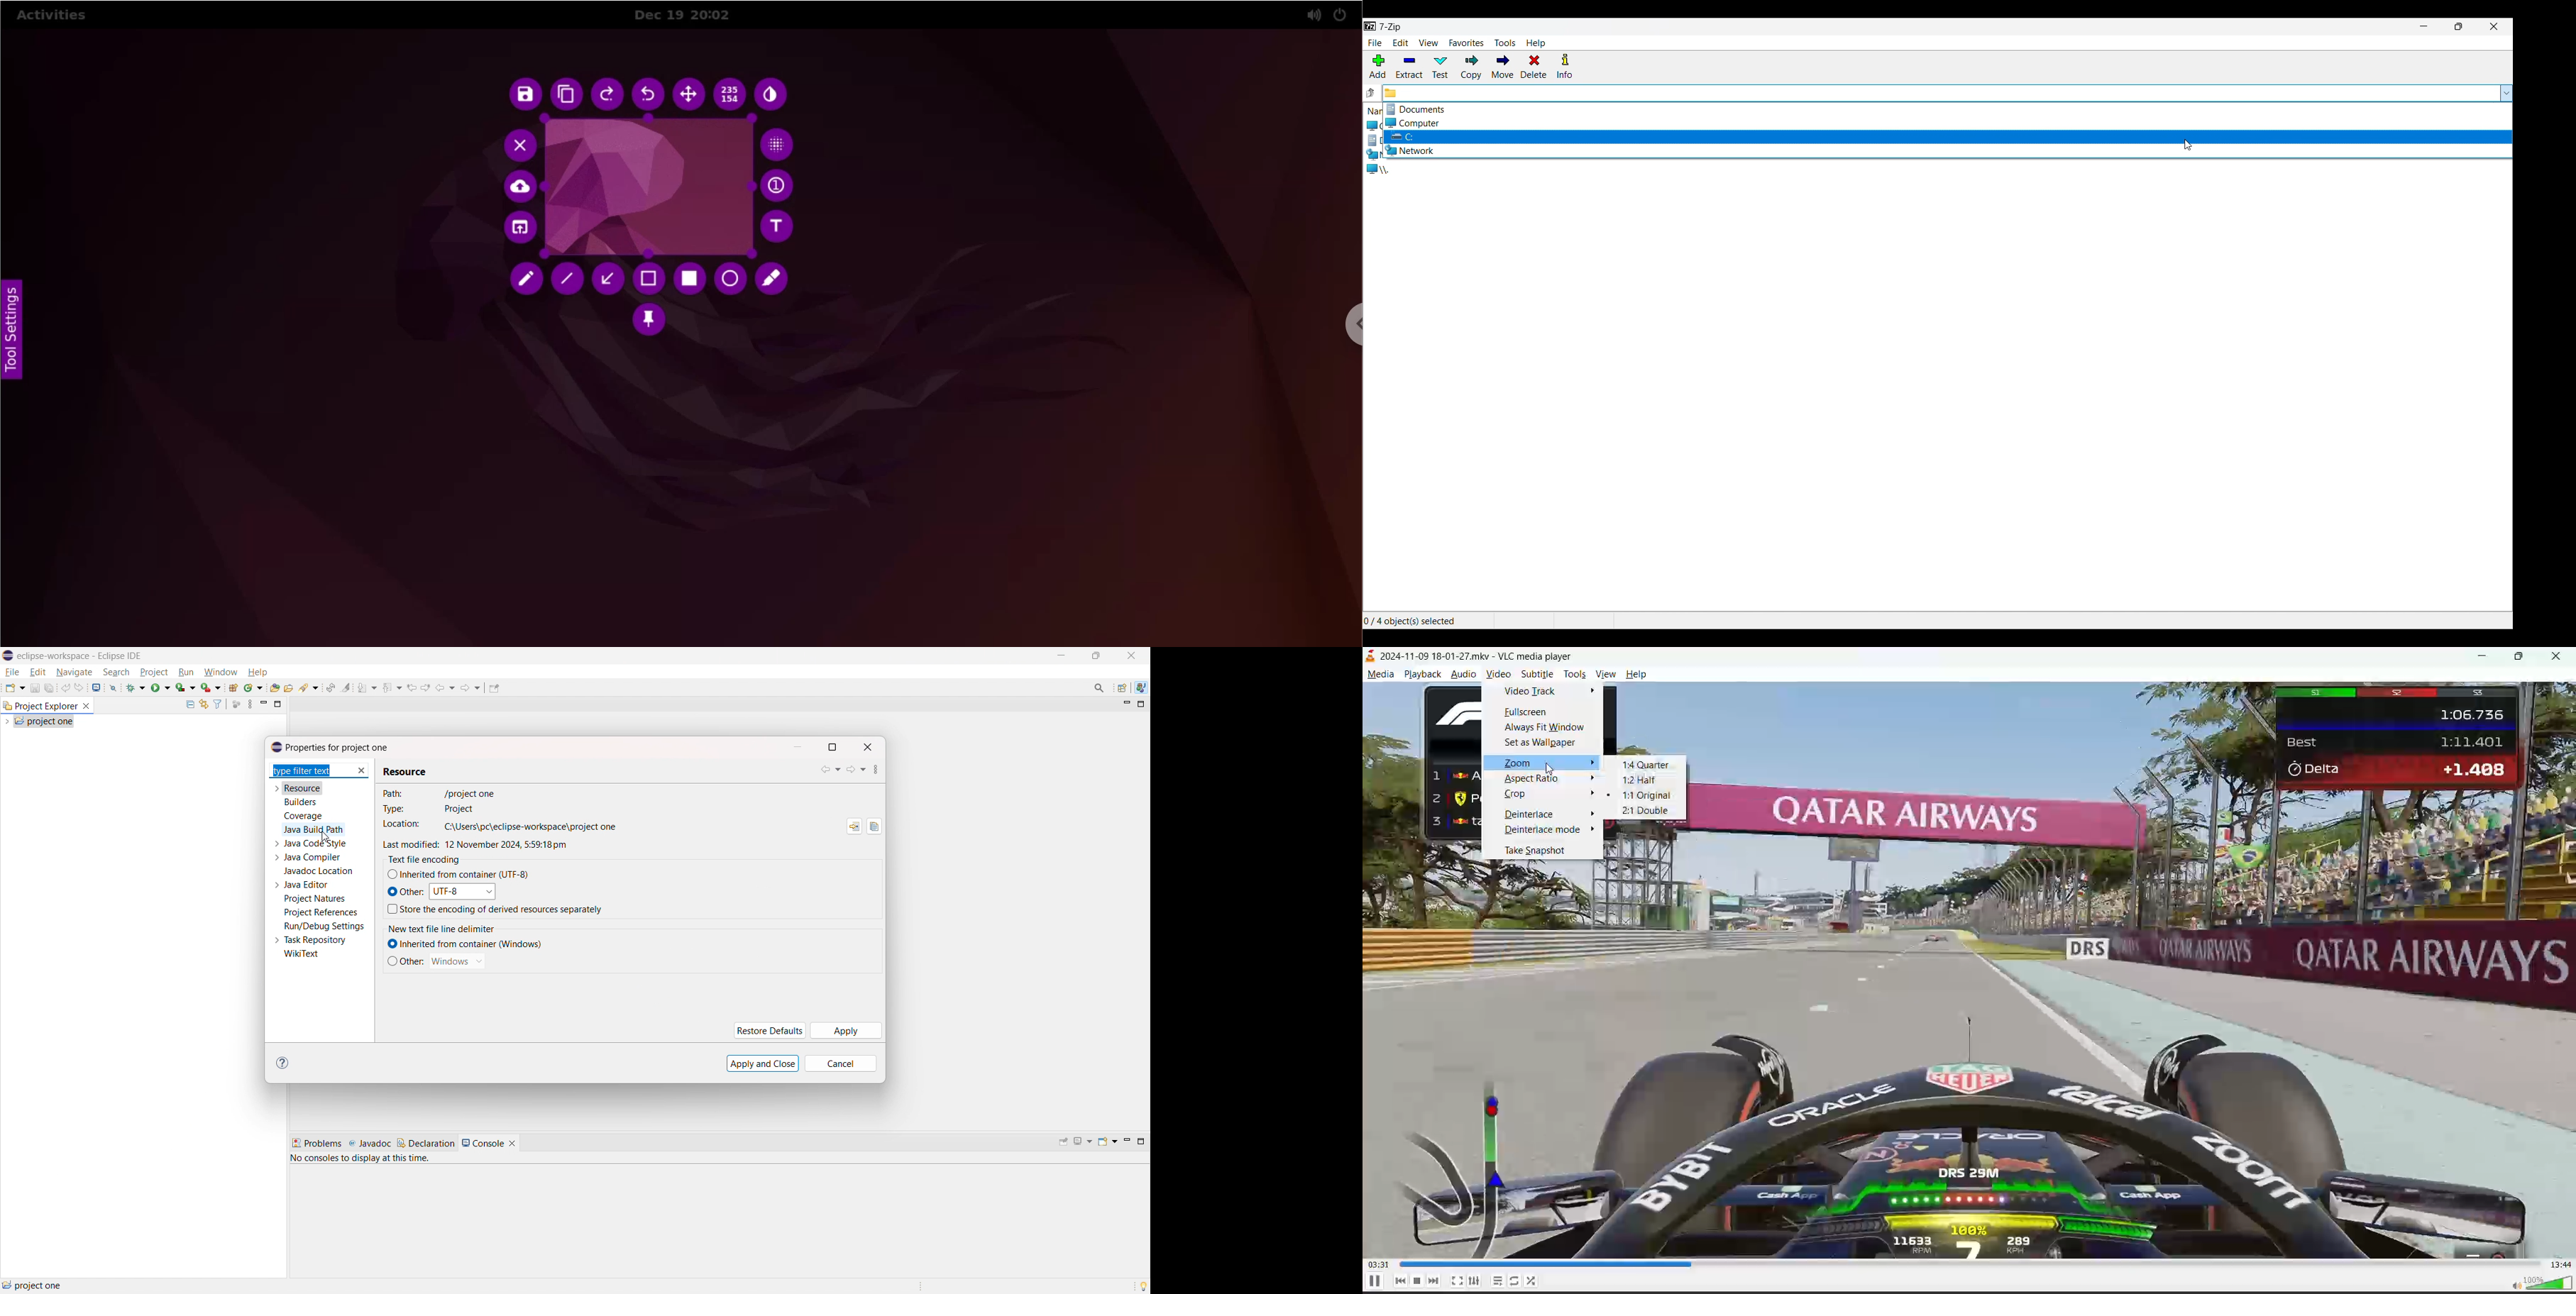 The width and height of the screenshot is (2576, 1316). I want to click on Software name and logo, so click(1370, 27).